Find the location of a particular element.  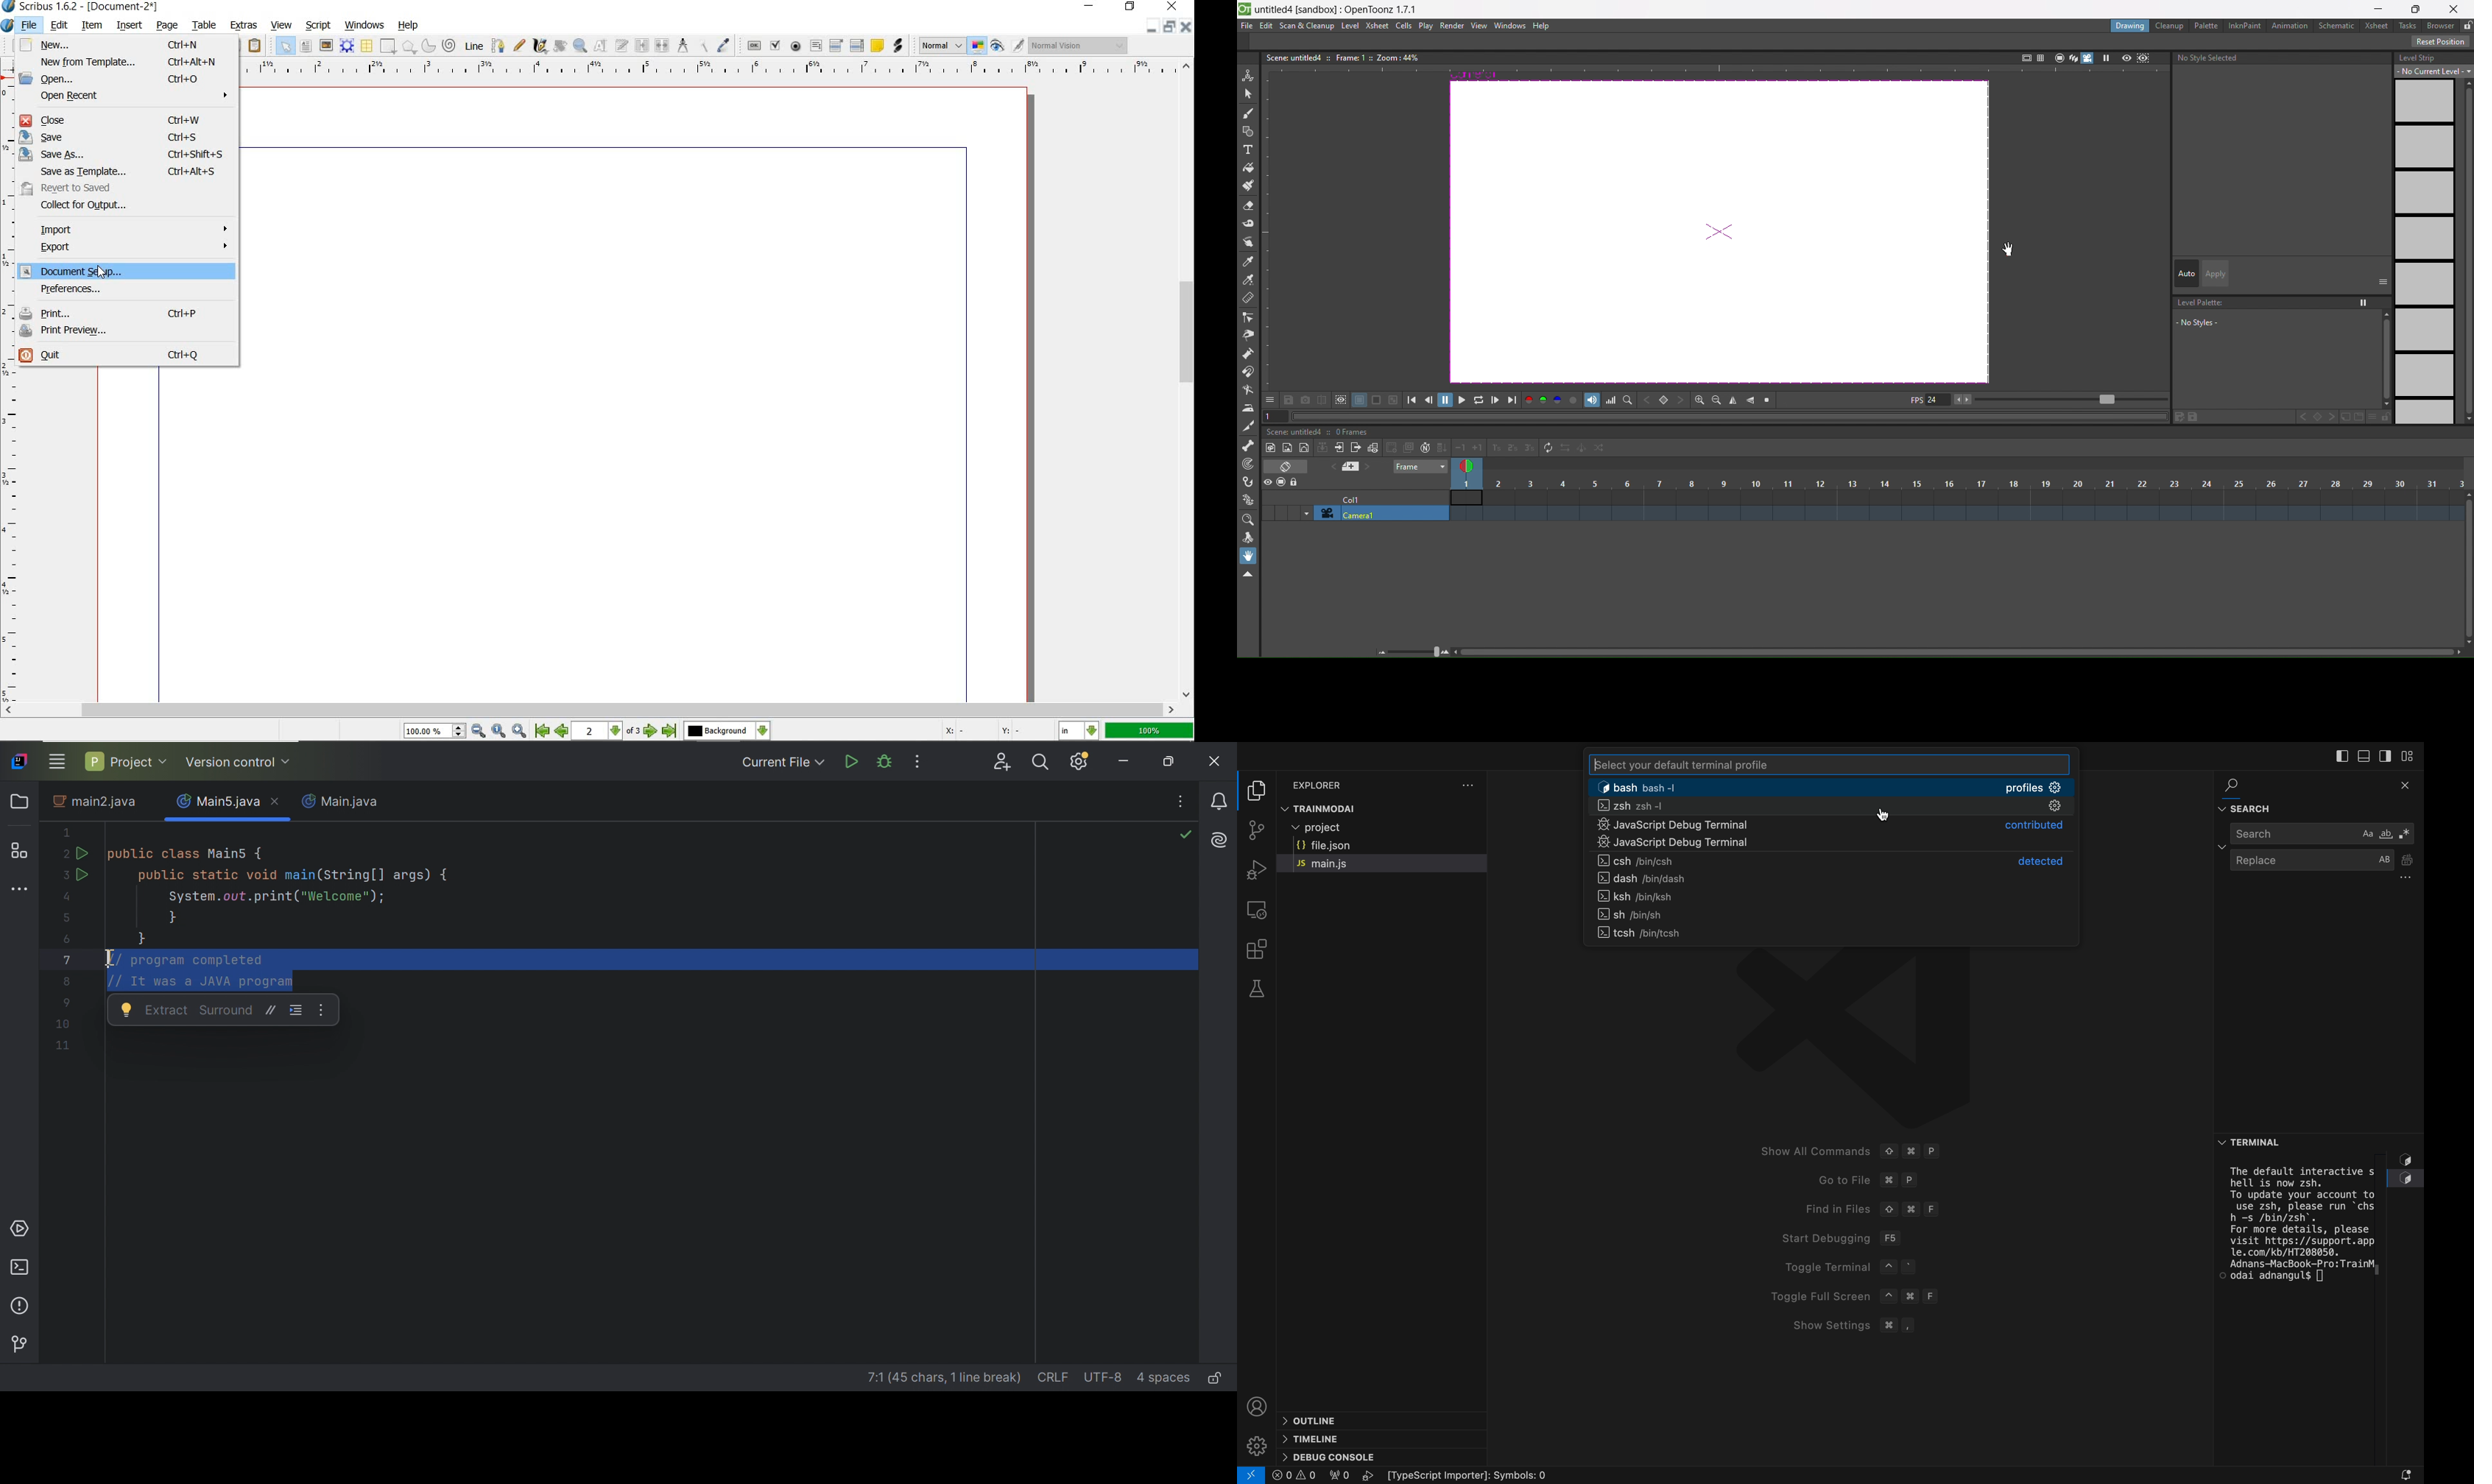

channel is located at coordinates (1575, 401).